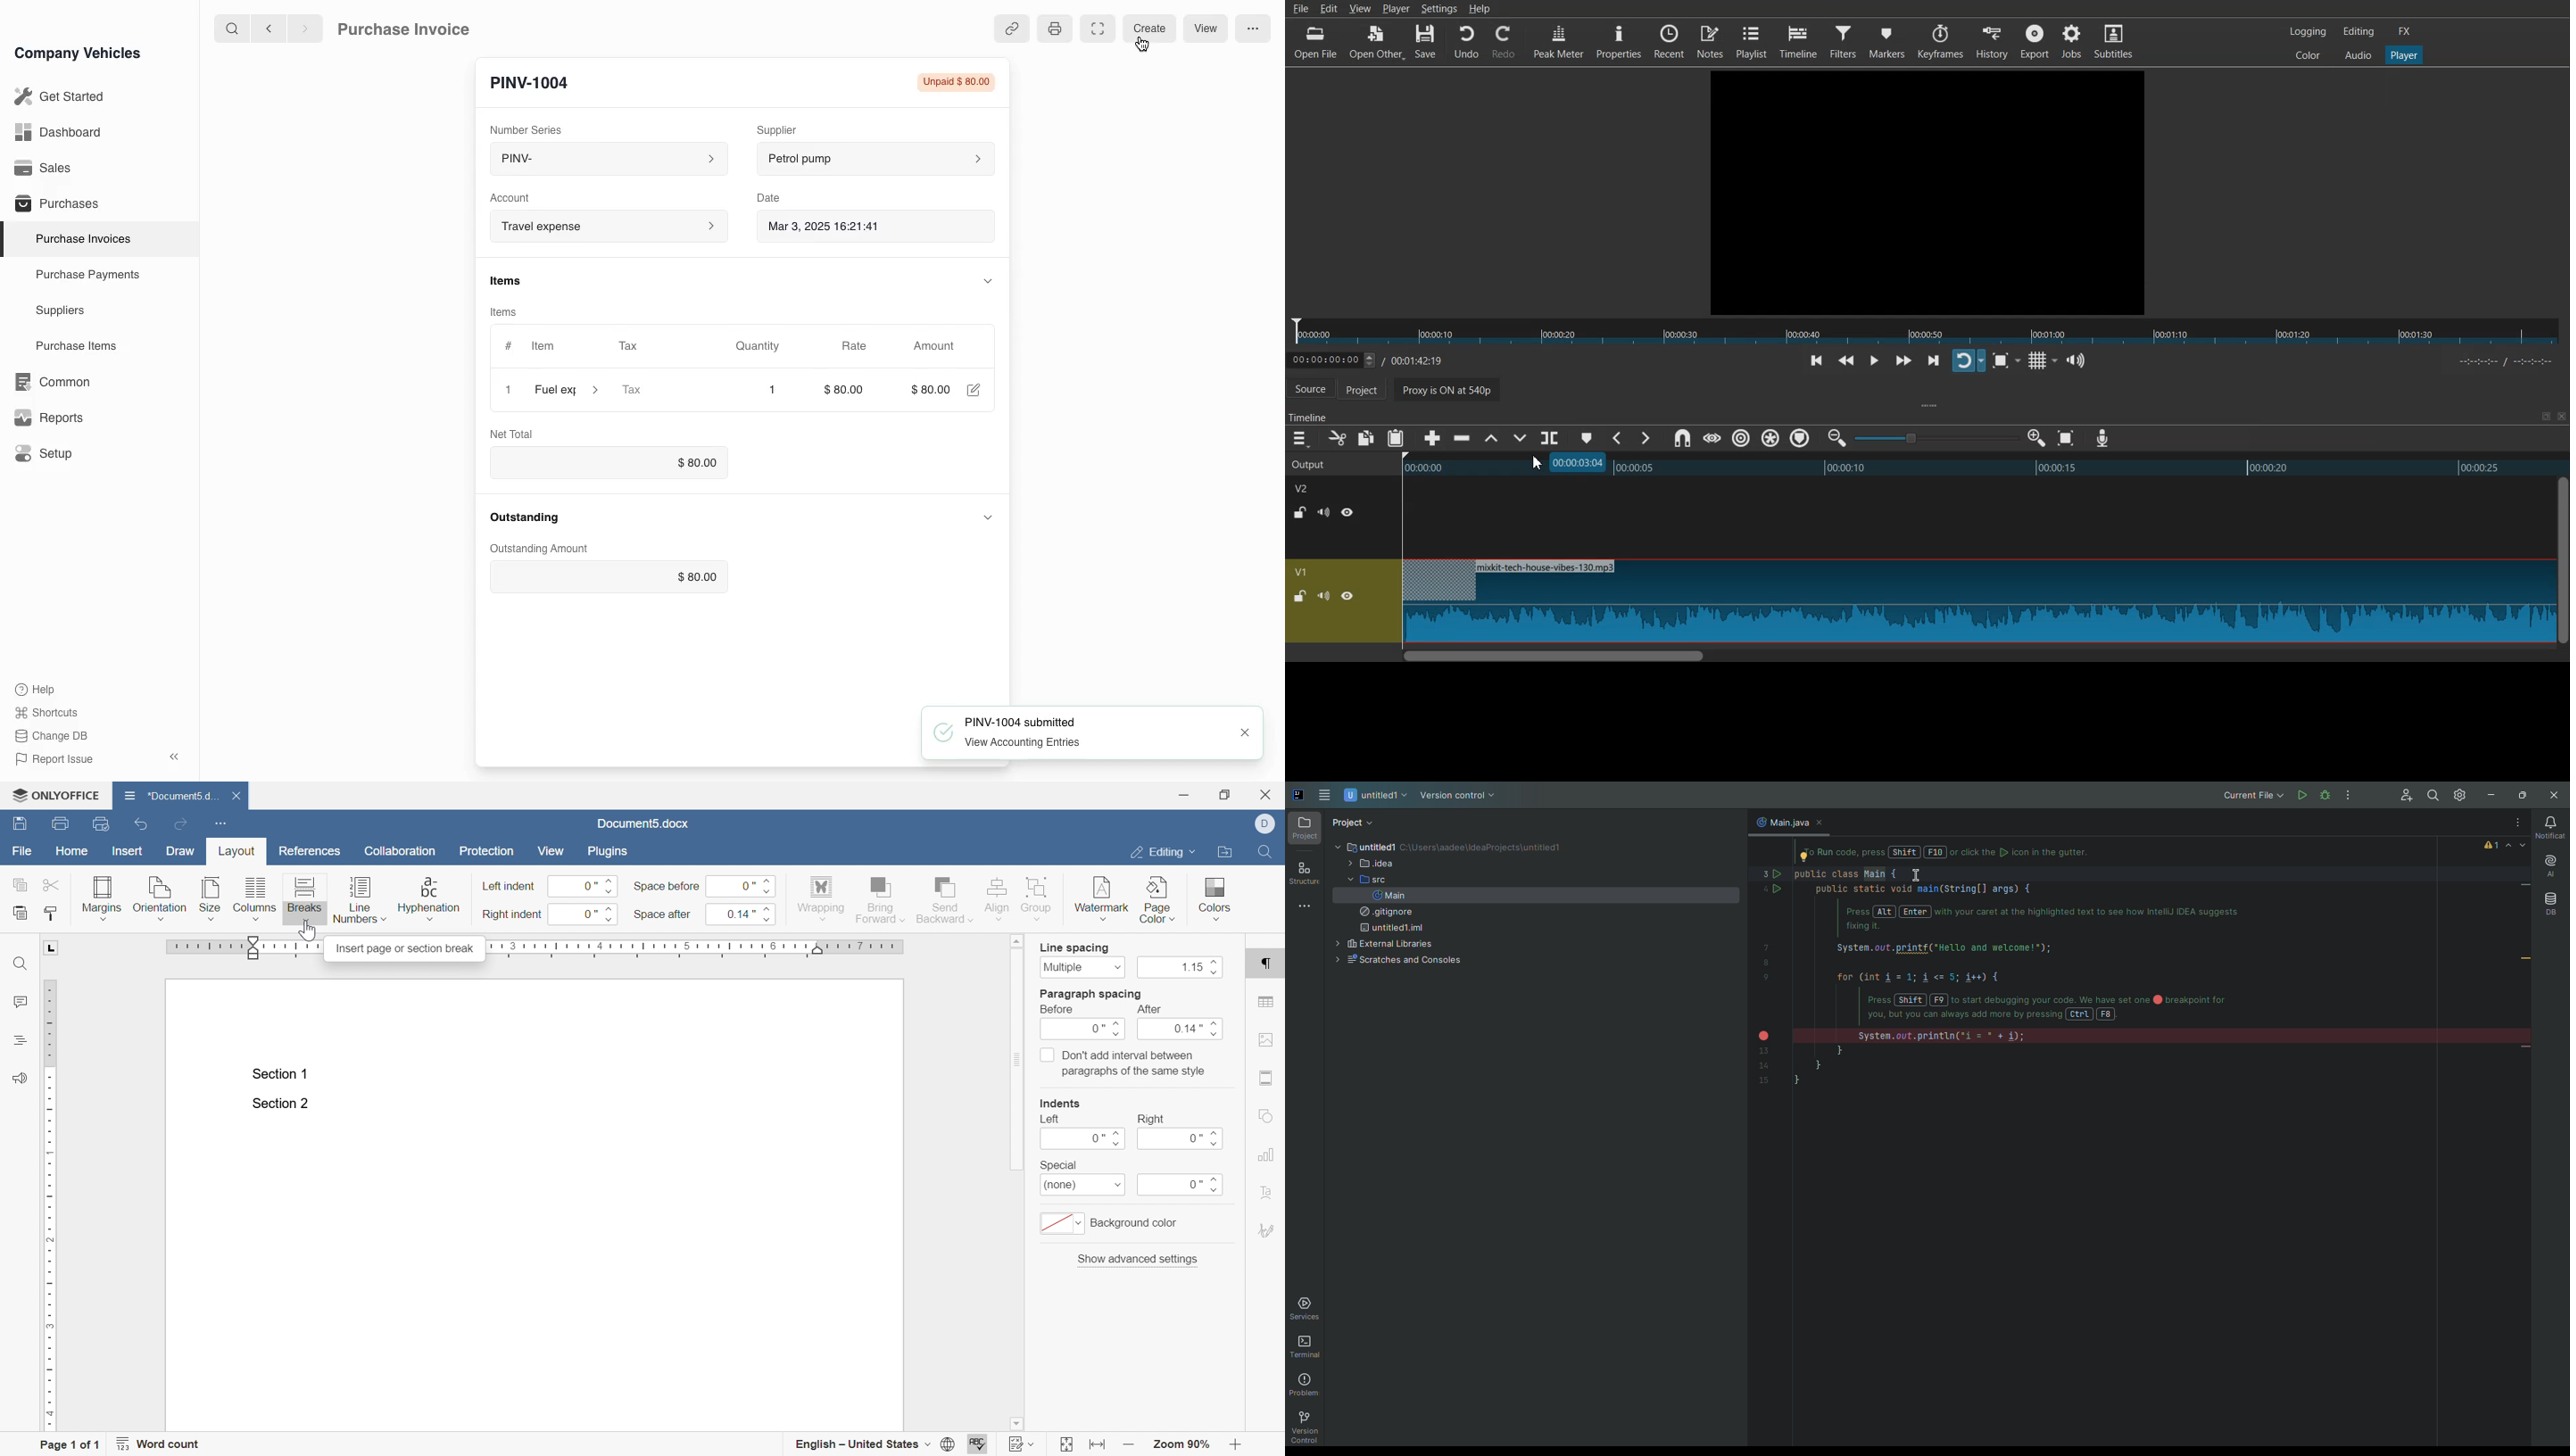 The height and width of the screenshot is (1456, 2576). Describe the element at coordinates (1324, 596) in the screenshot. I see `Mute` at that location.